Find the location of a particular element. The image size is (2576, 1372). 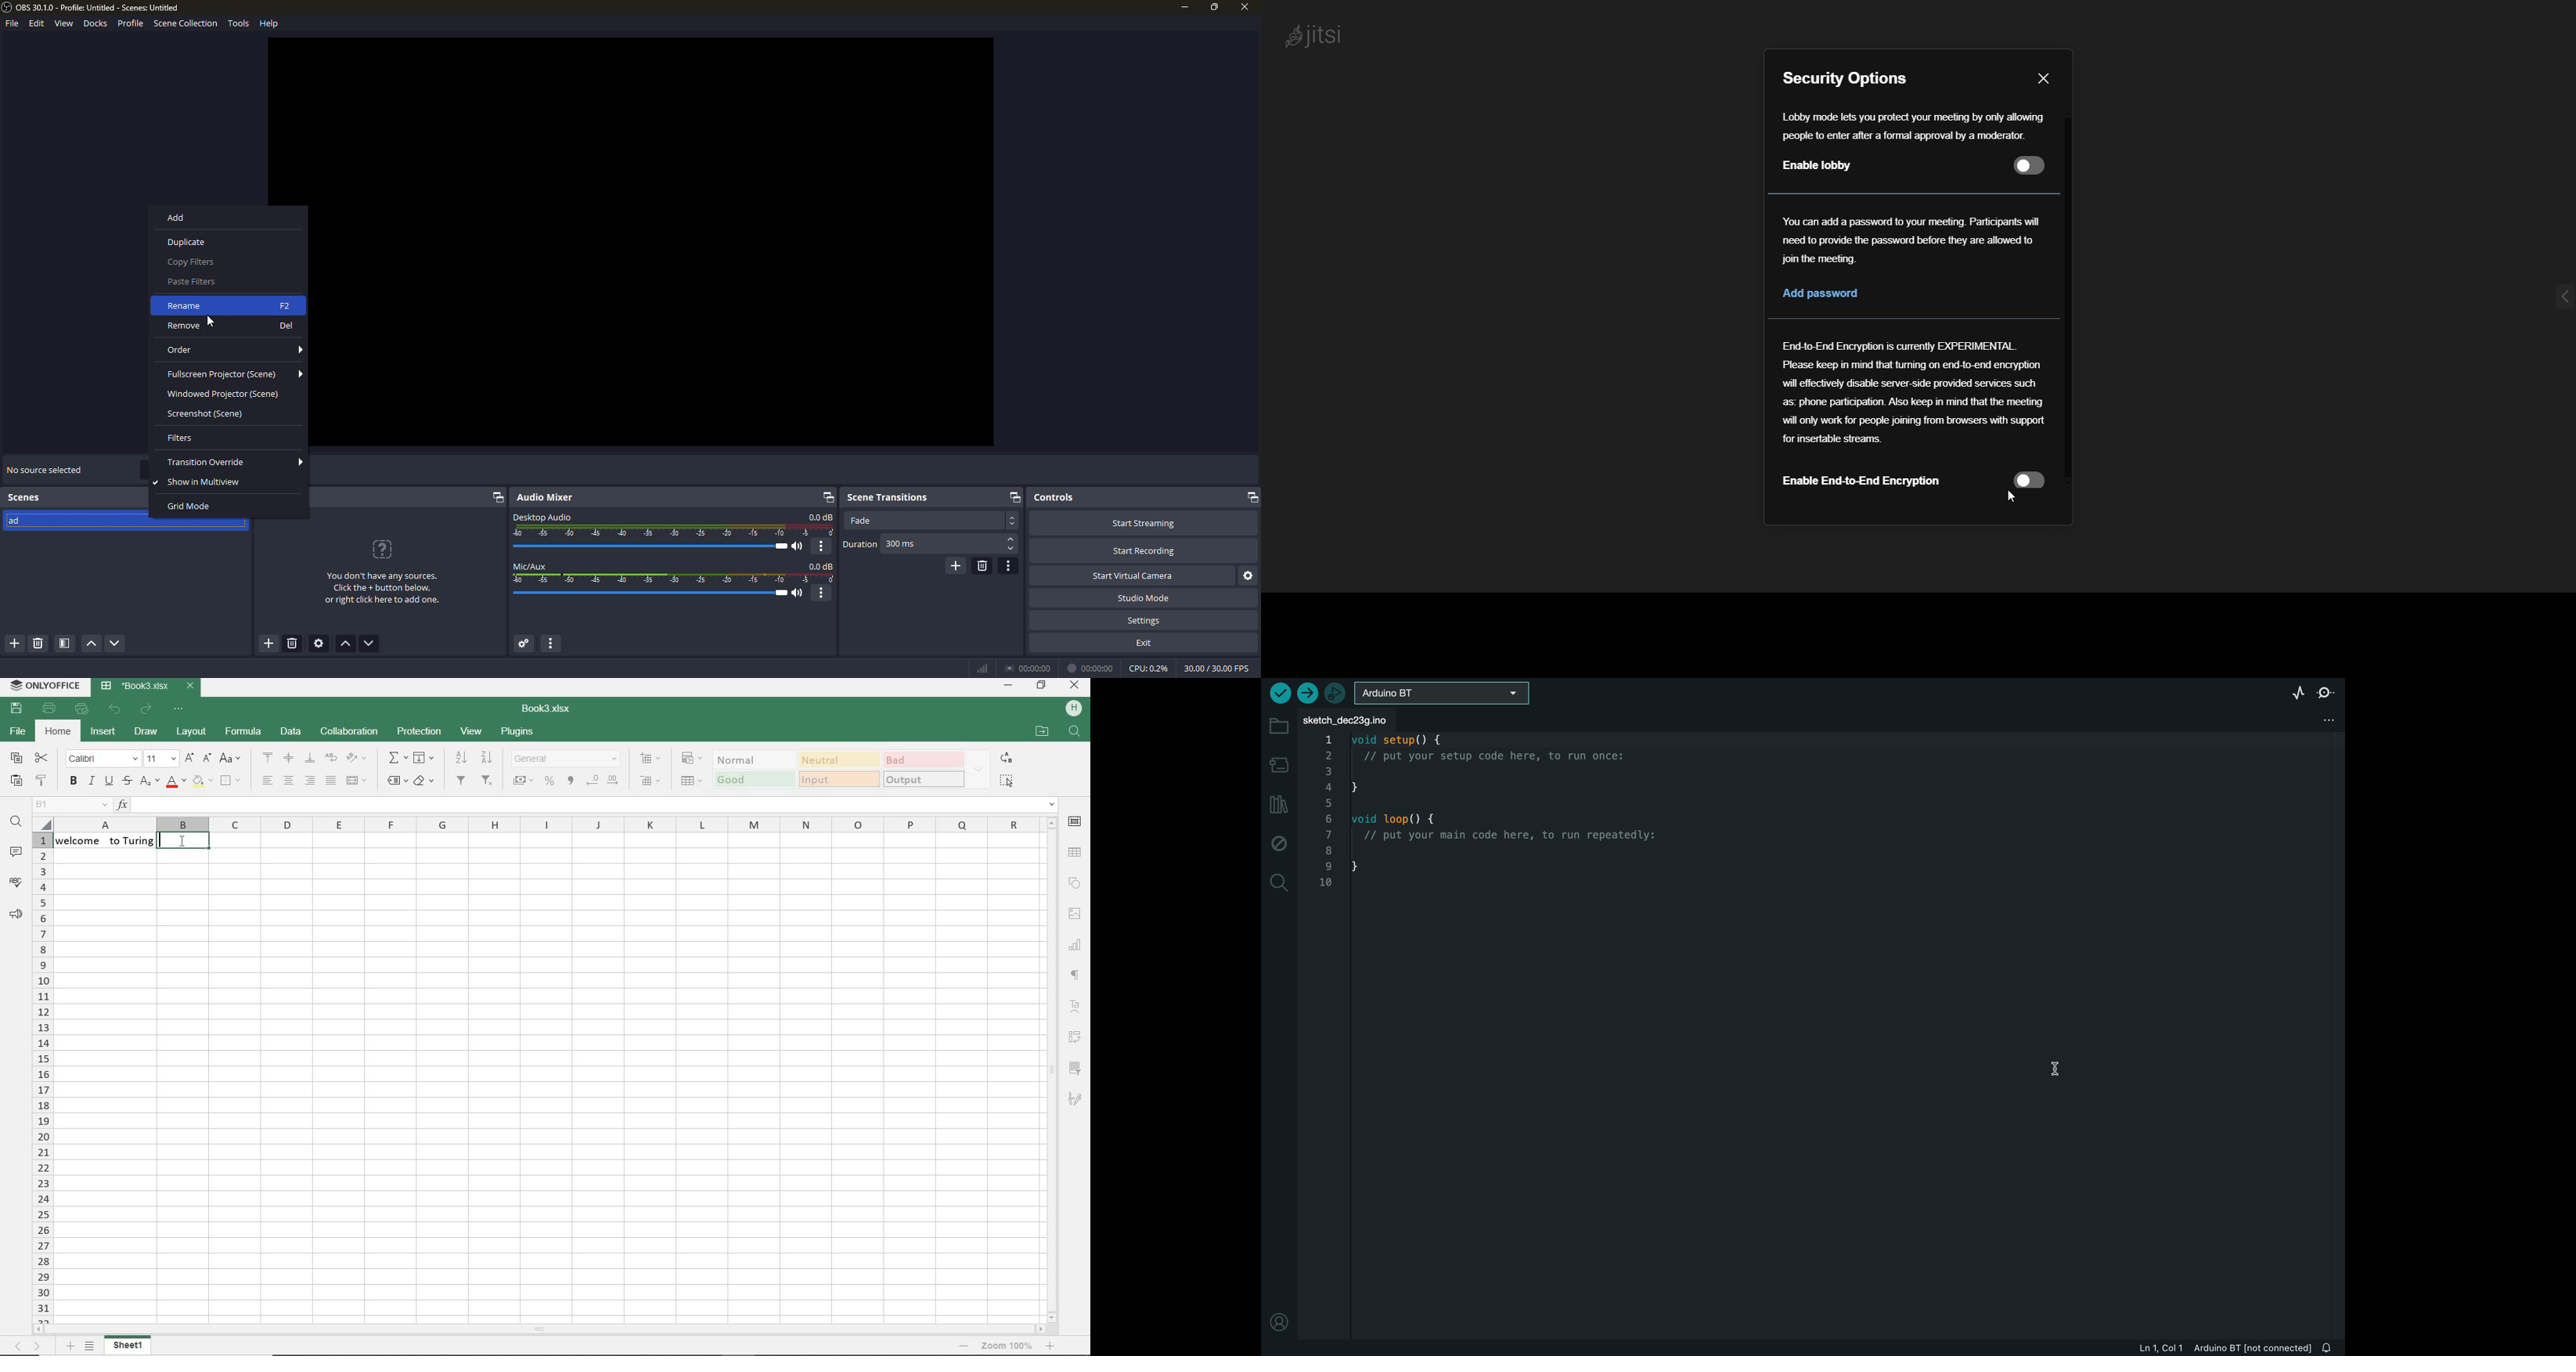

remove configurable transition is located at coordinates (982, 565).